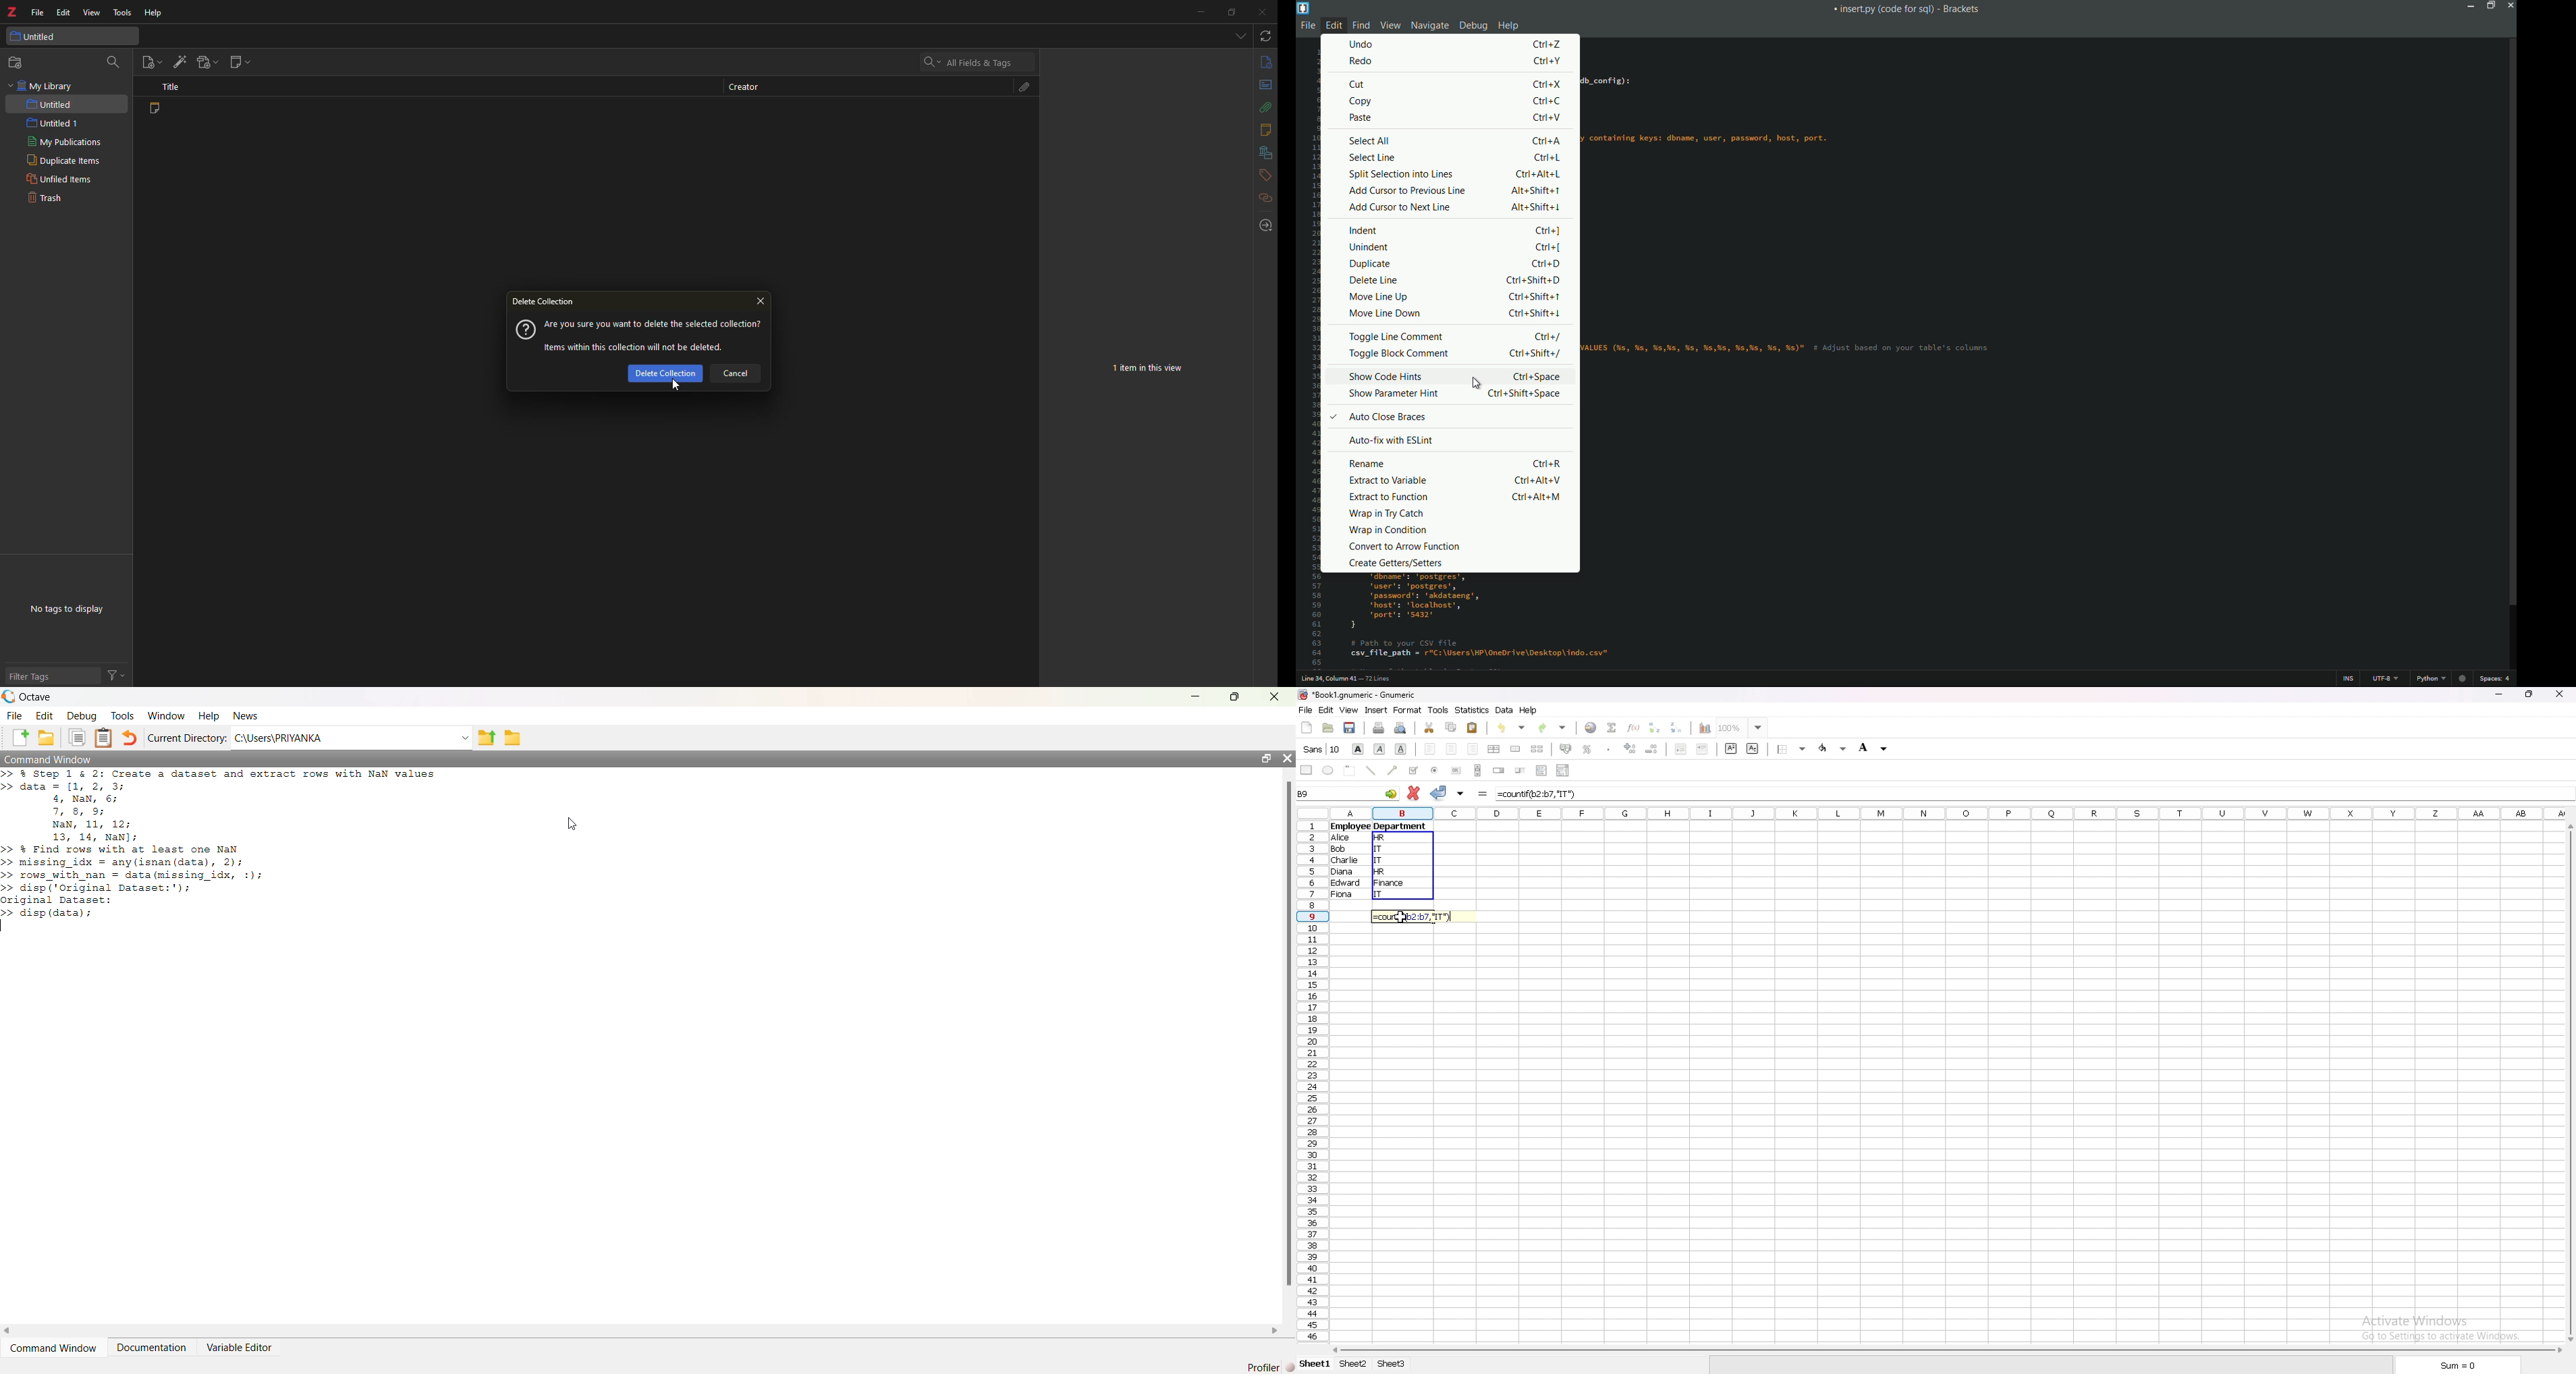 The image size is (2576, 1400). I want to click on indent, so click(1364, 232).